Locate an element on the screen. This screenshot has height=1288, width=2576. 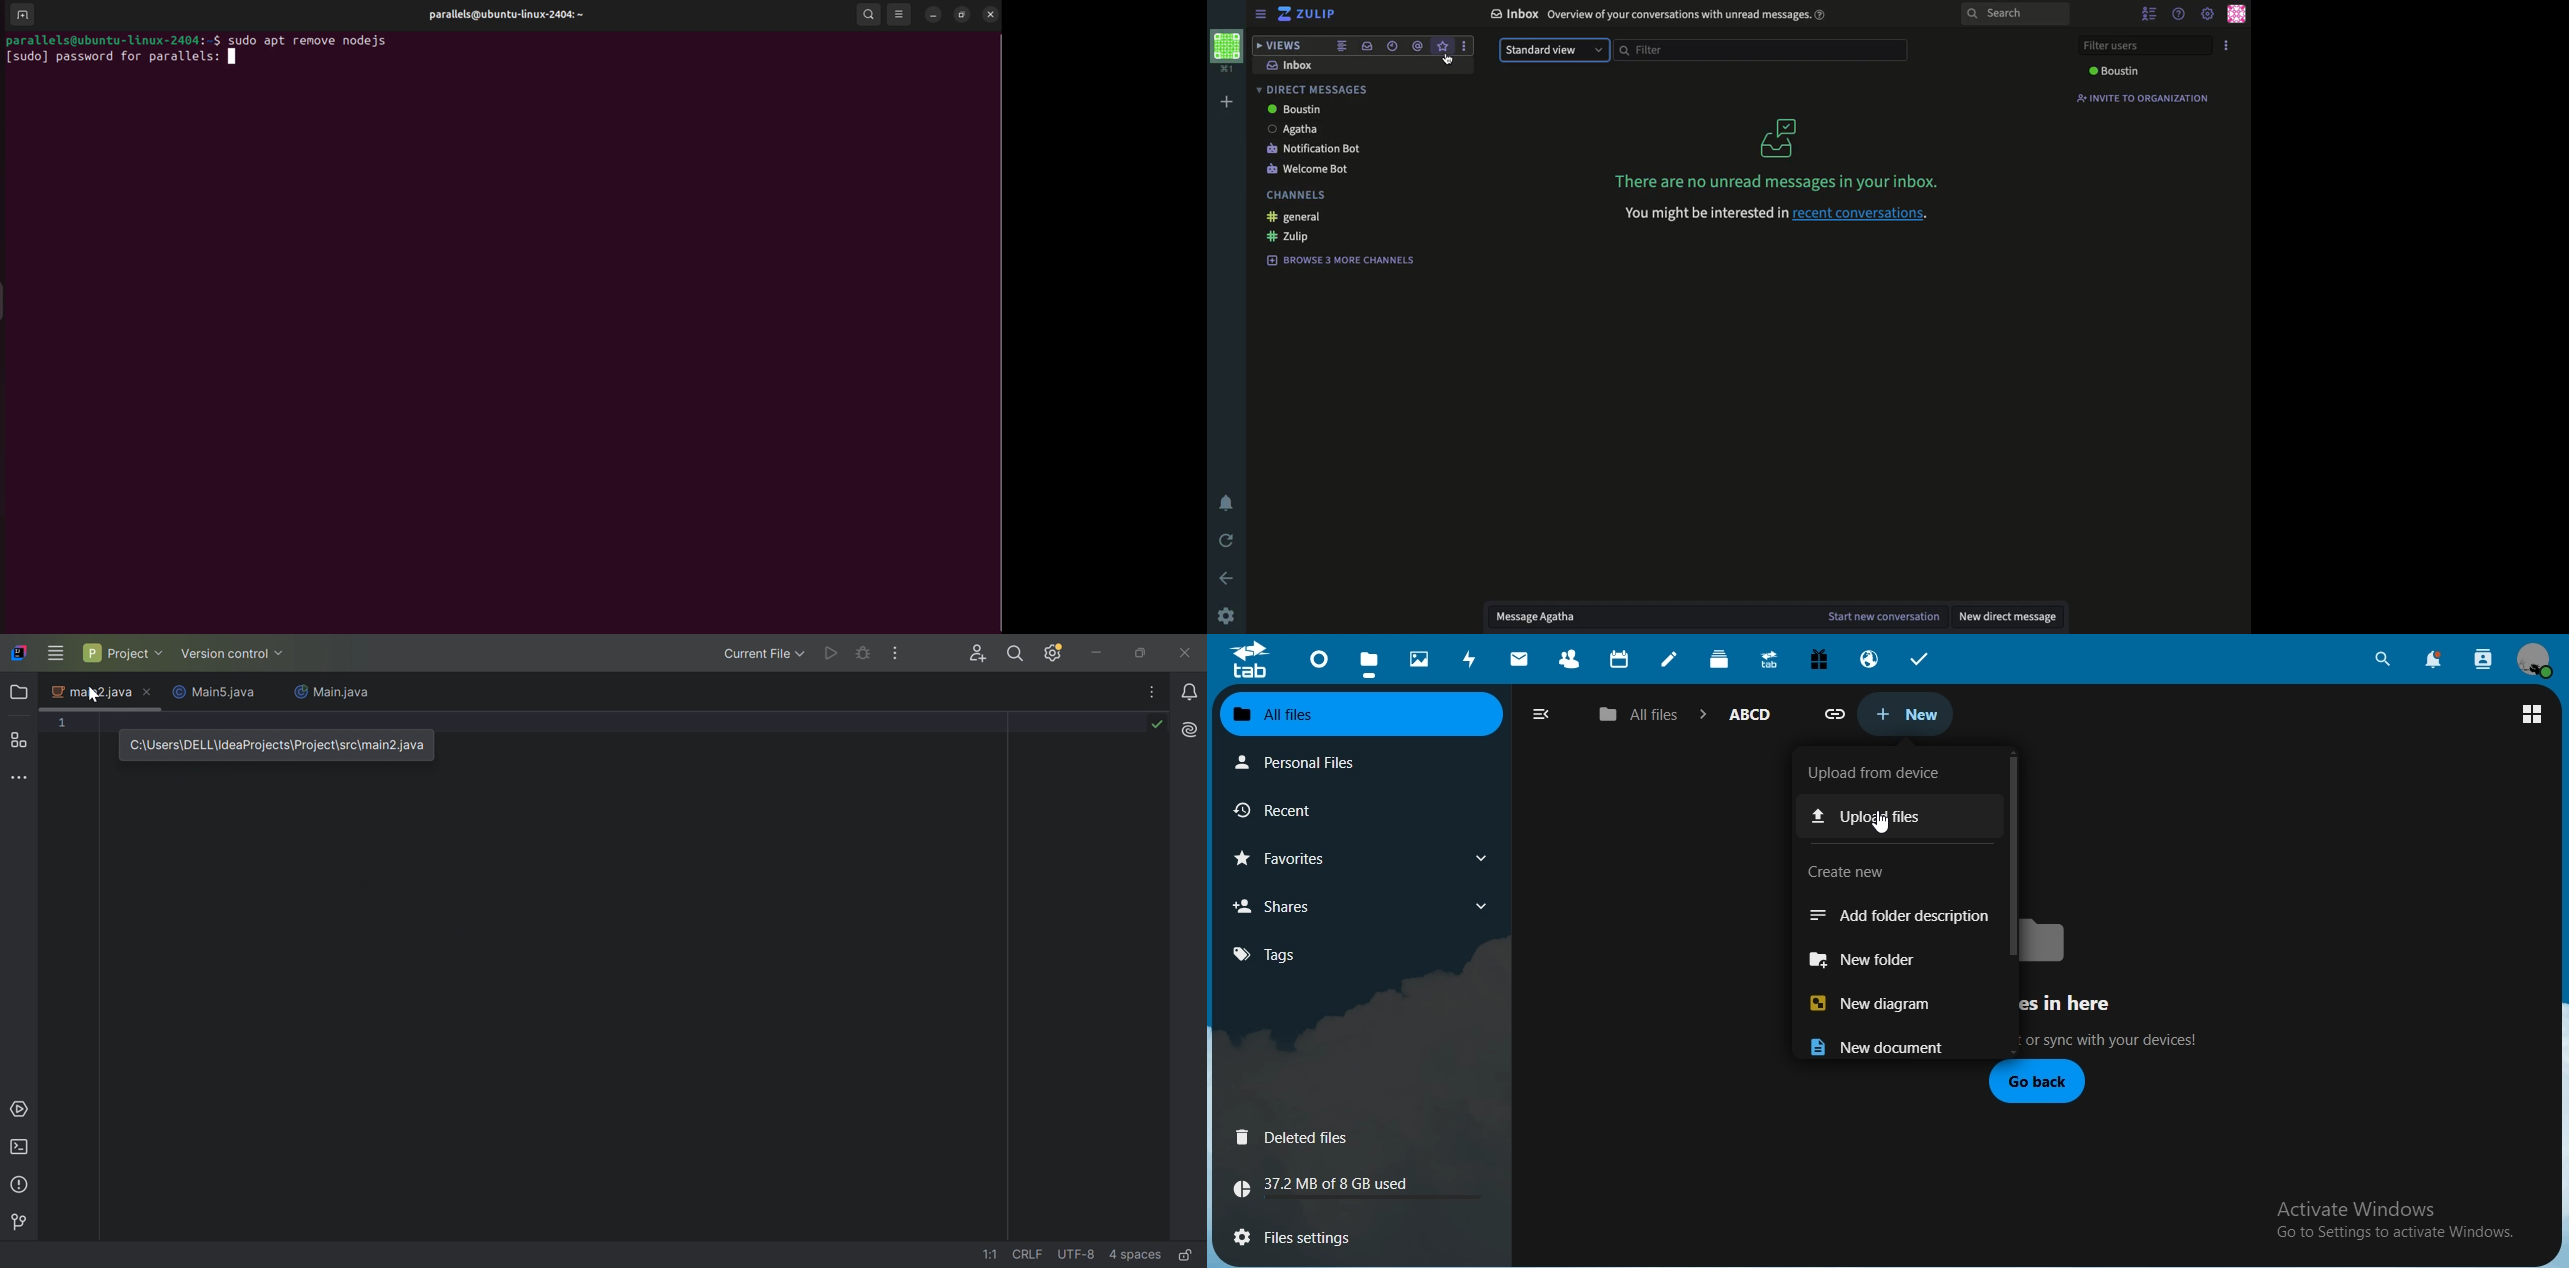
help is located at coordinates (2179, 15).